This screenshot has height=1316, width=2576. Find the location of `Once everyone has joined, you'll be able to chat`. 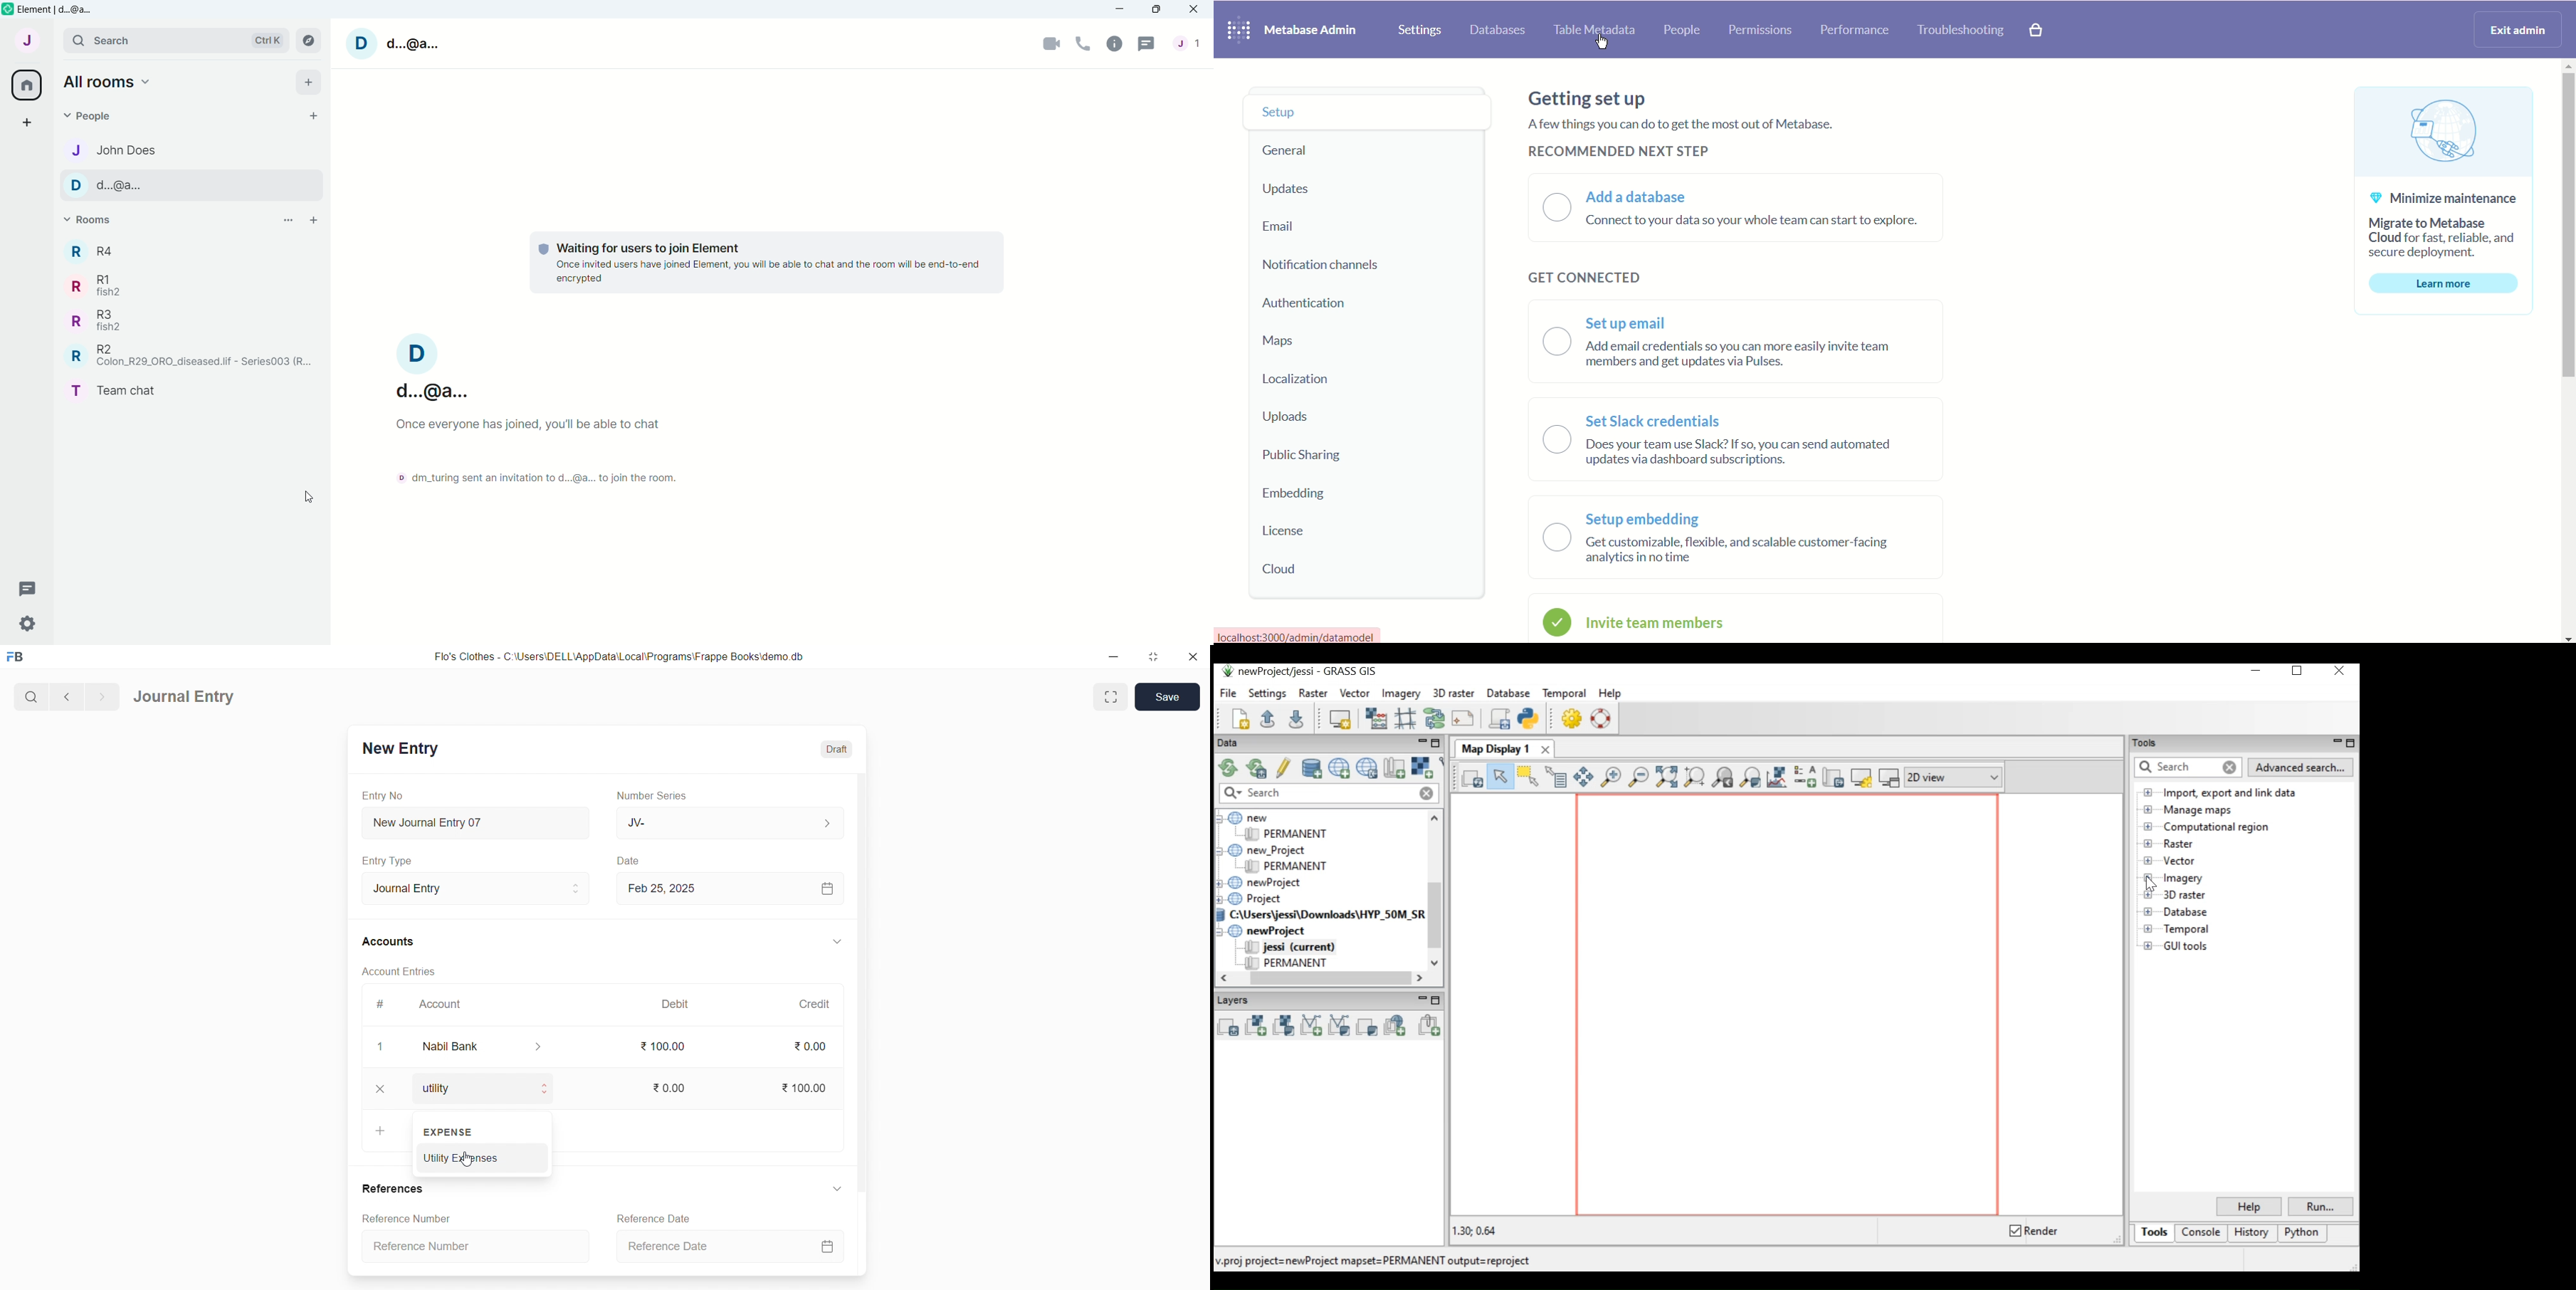

Once everyone has joined, you'll be able to chat is located at coordinates (525, 424).